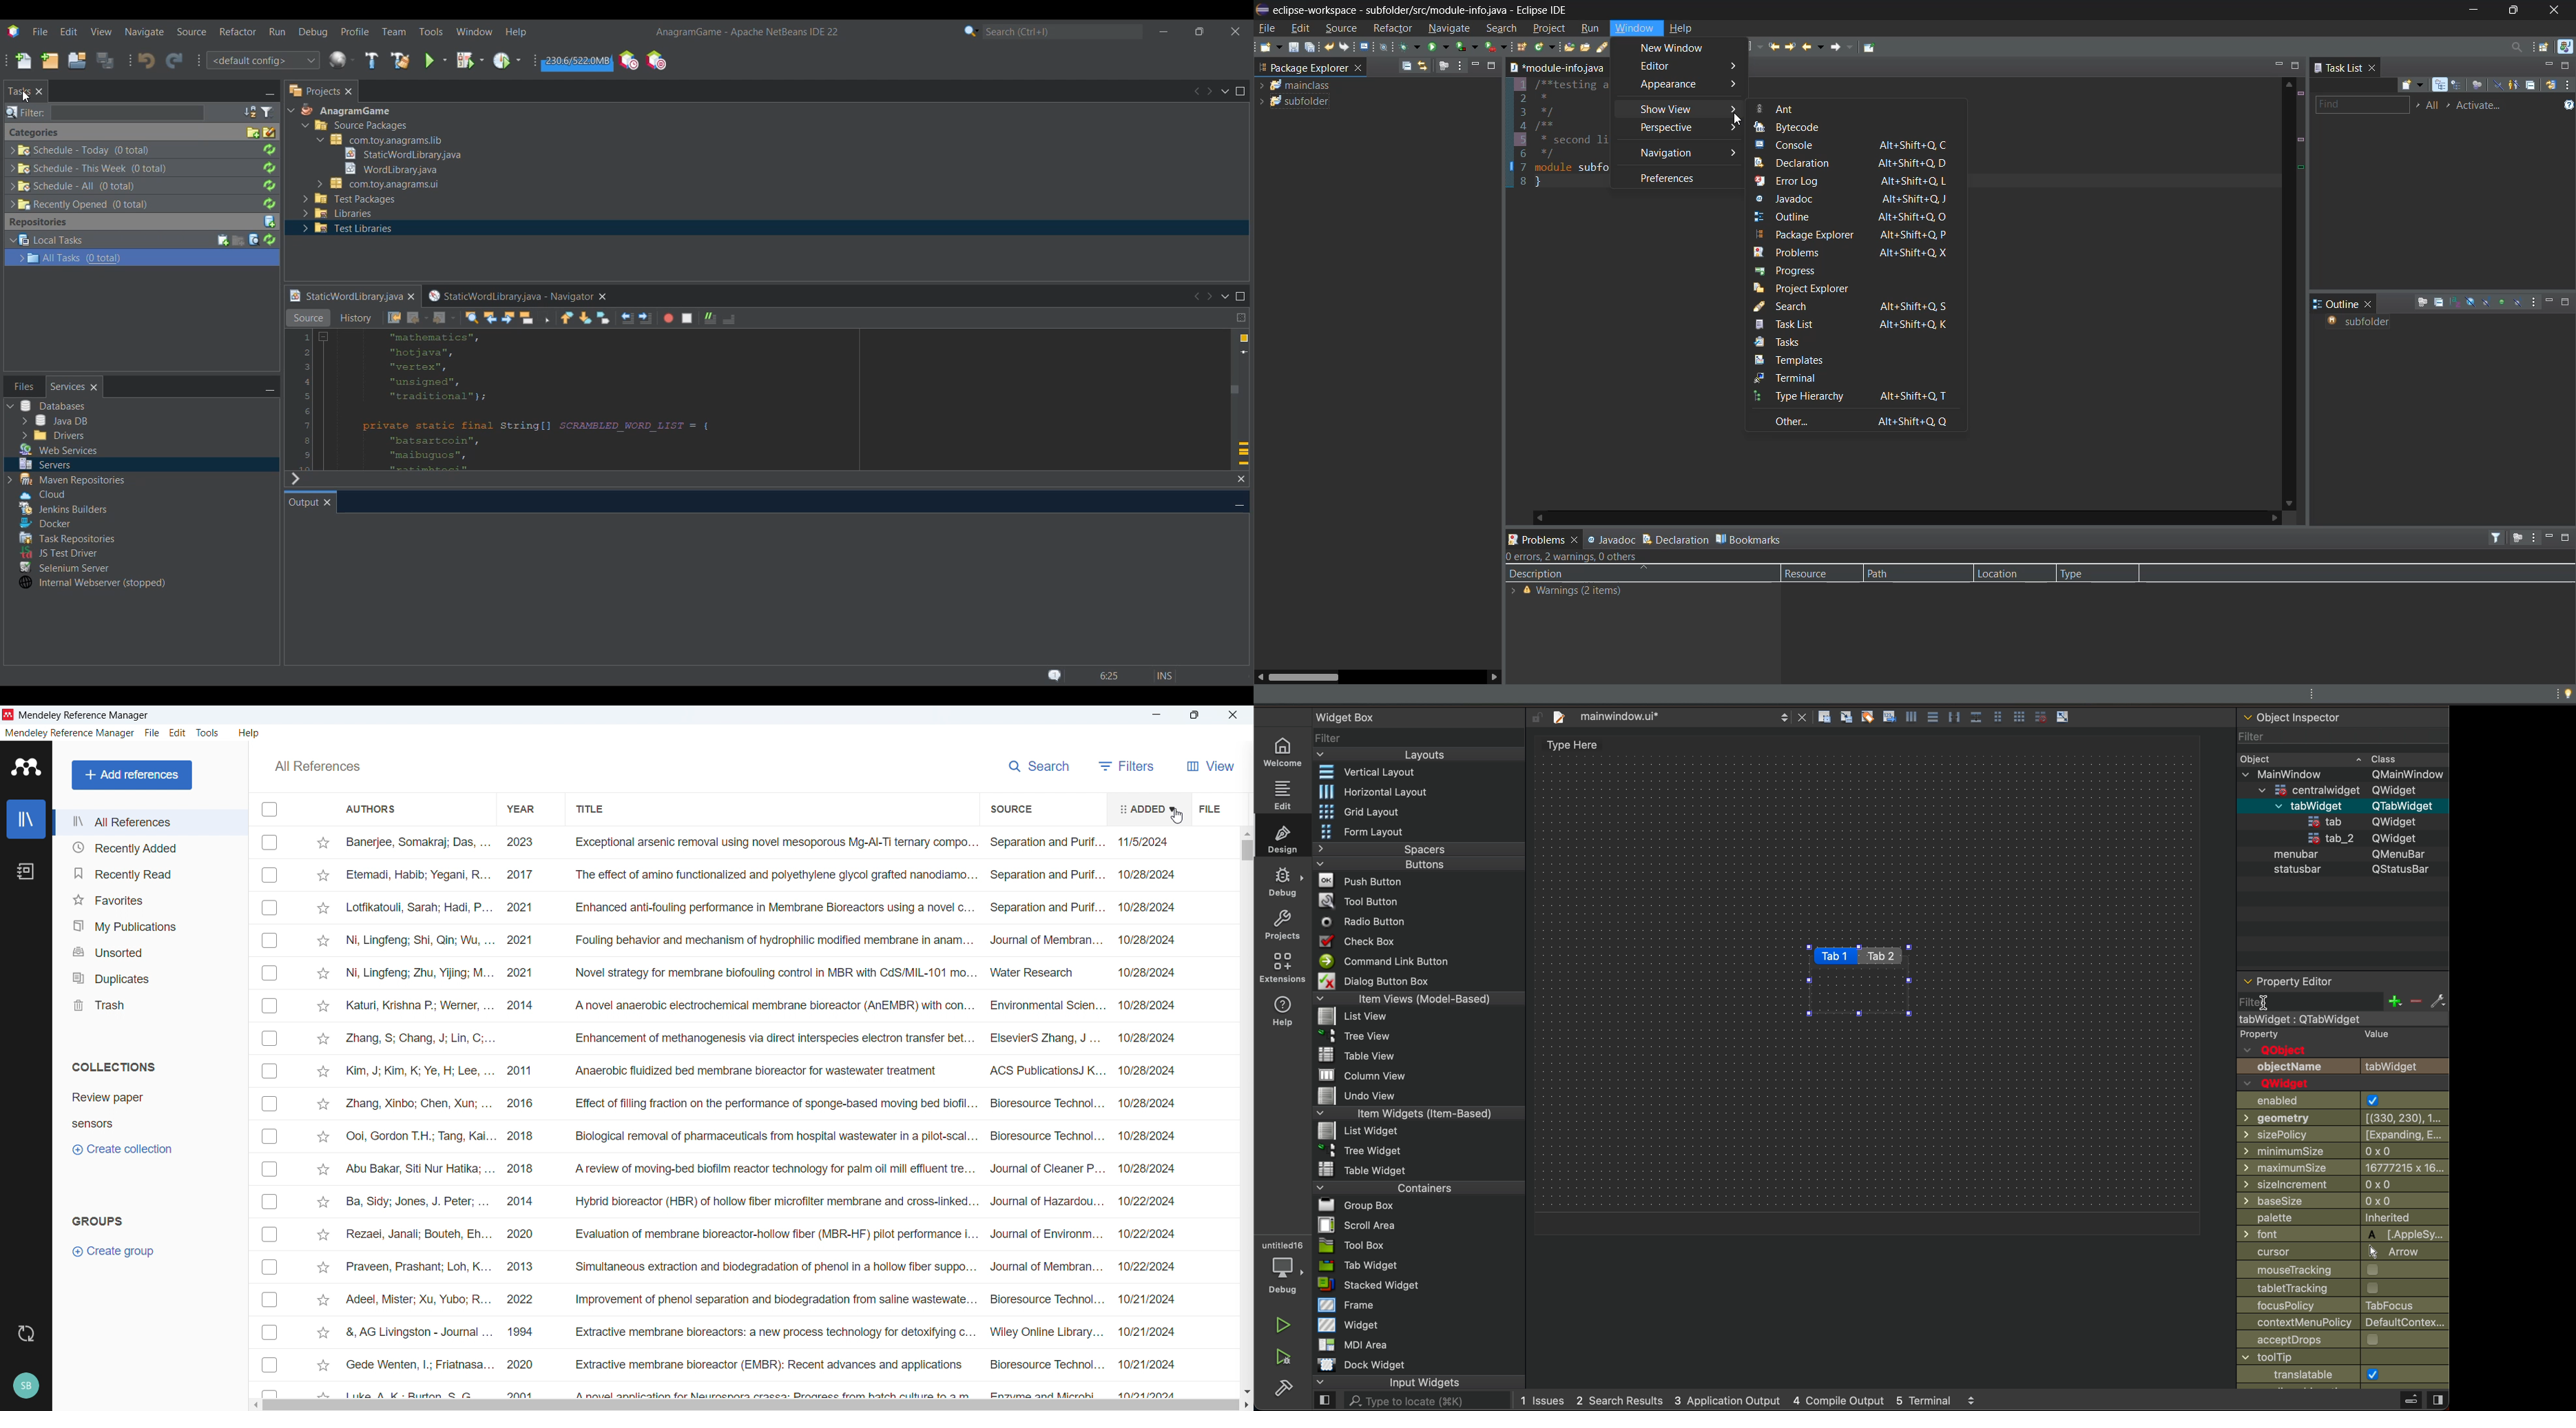 This screenshot has height=1428, width=2576. I want to click on Close , so click(1232, 715).